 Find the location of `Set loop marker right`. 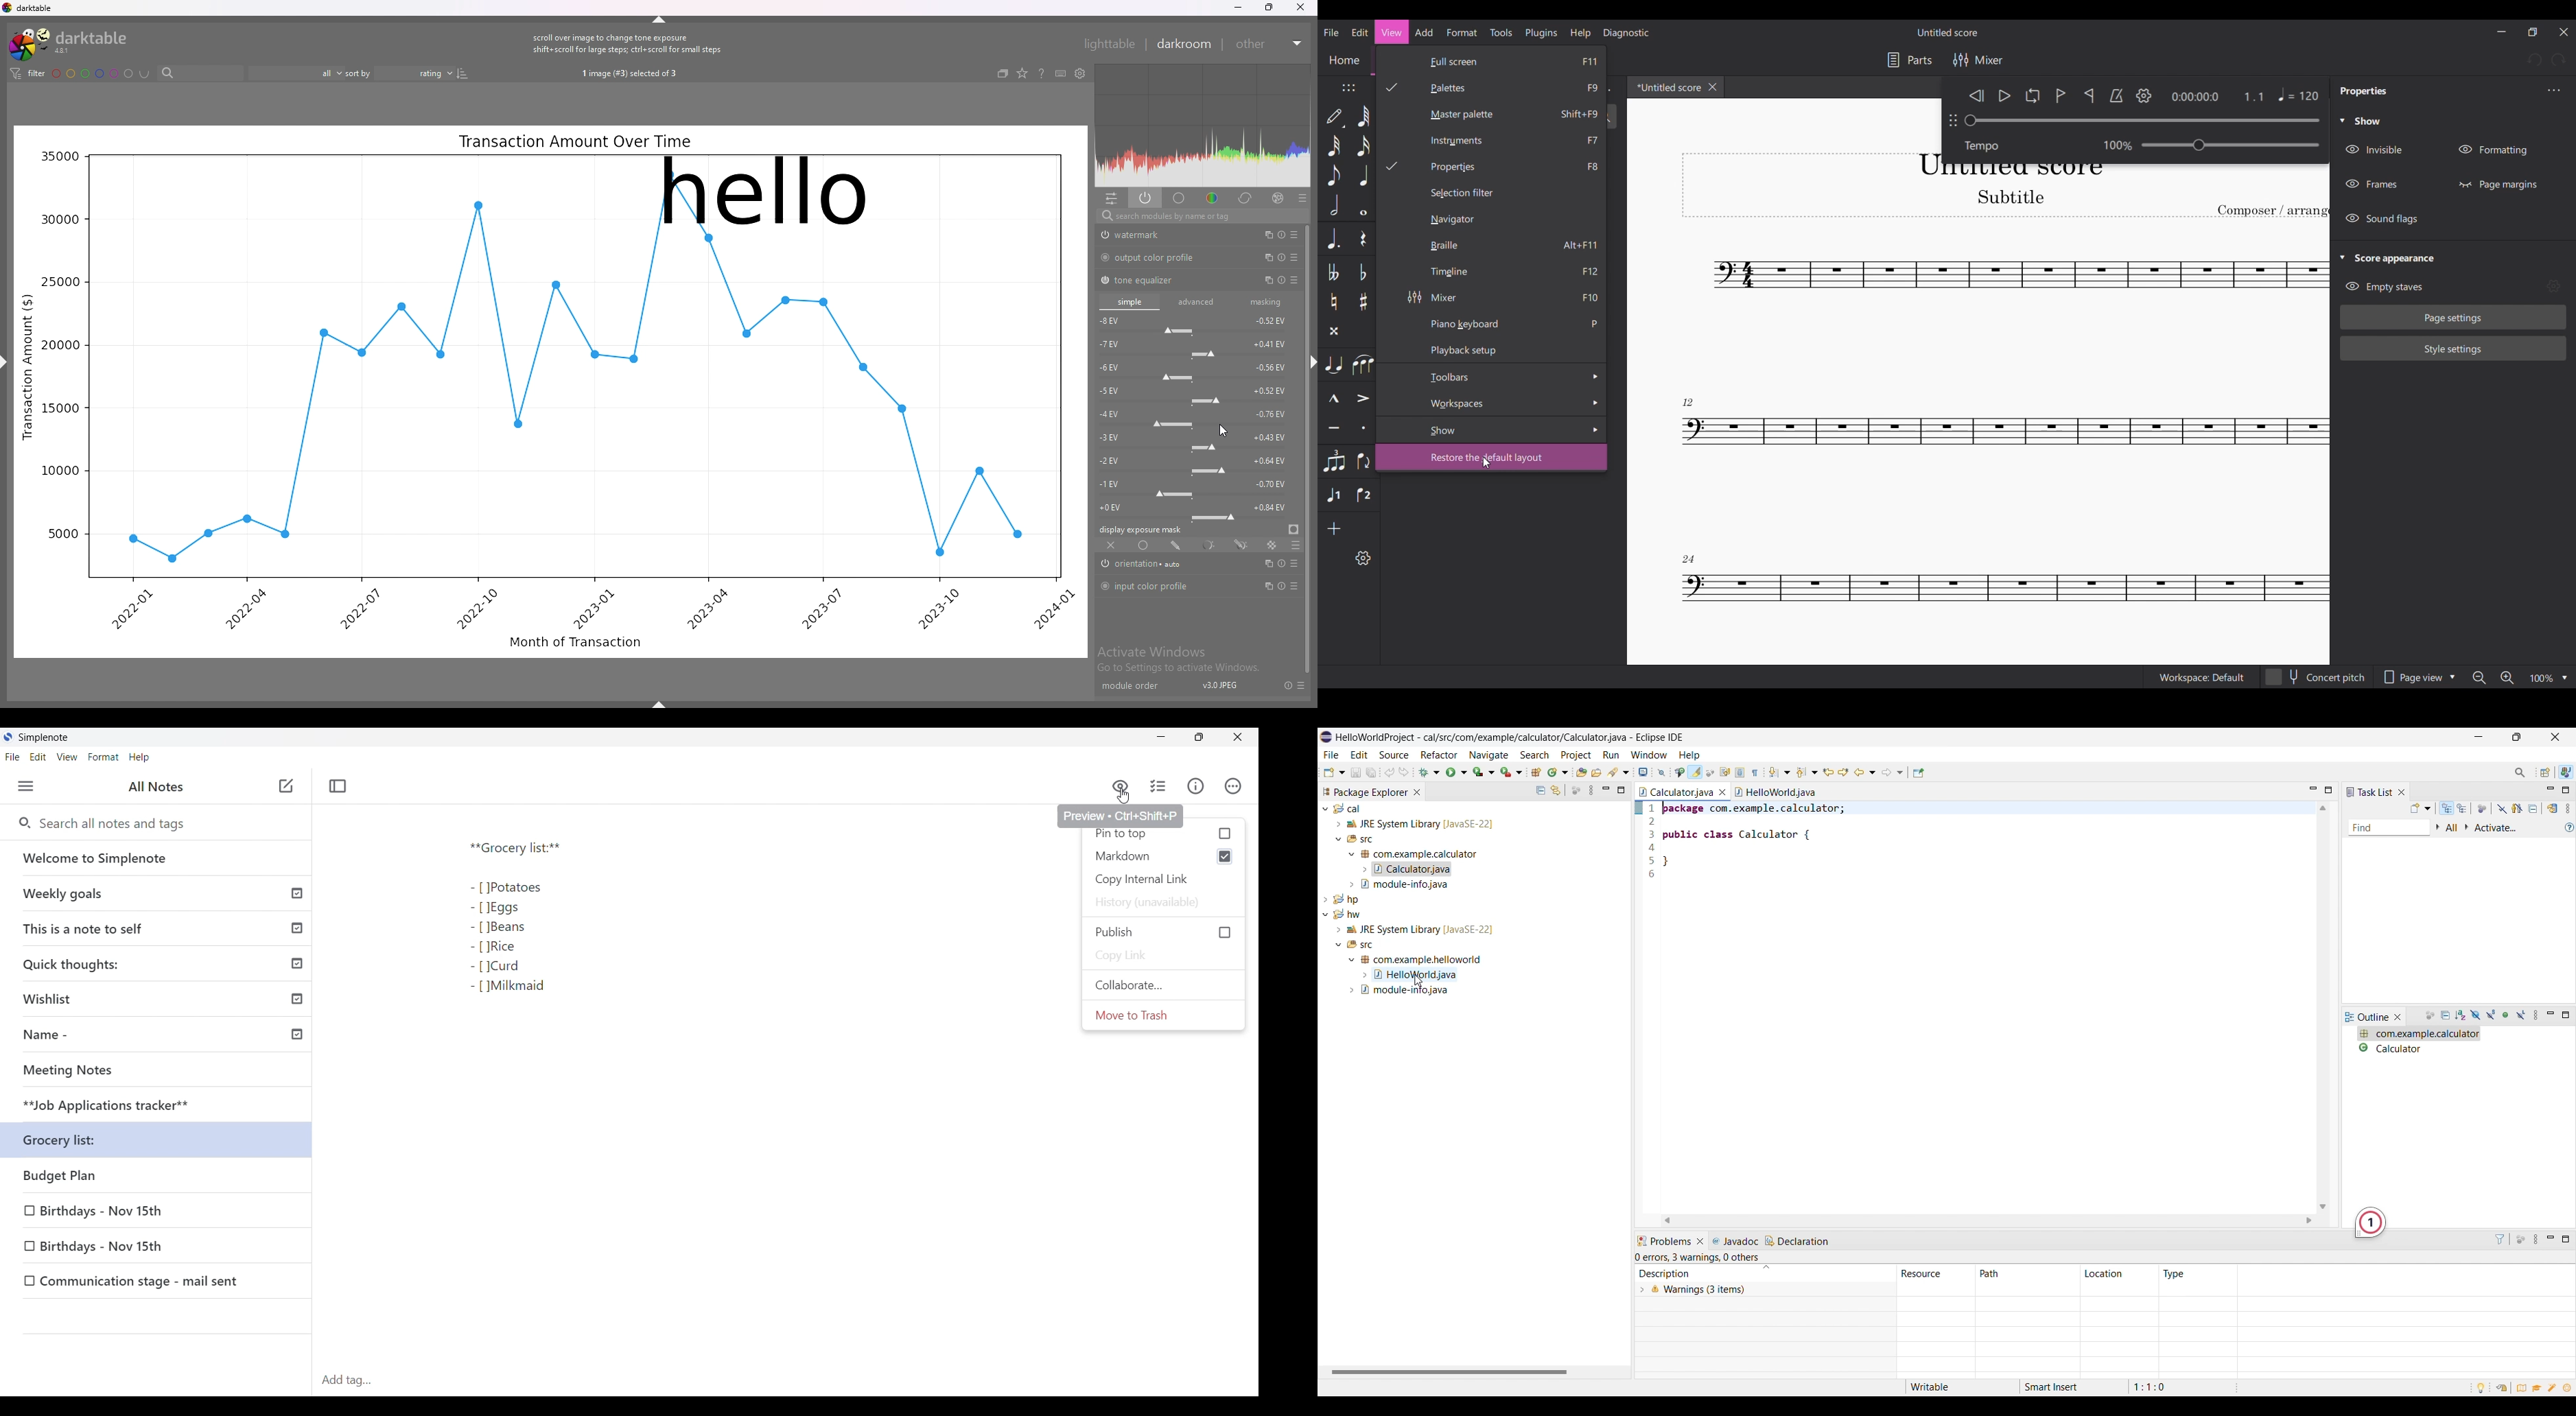

Set loop marker right is located at coordinates (2089, 95).